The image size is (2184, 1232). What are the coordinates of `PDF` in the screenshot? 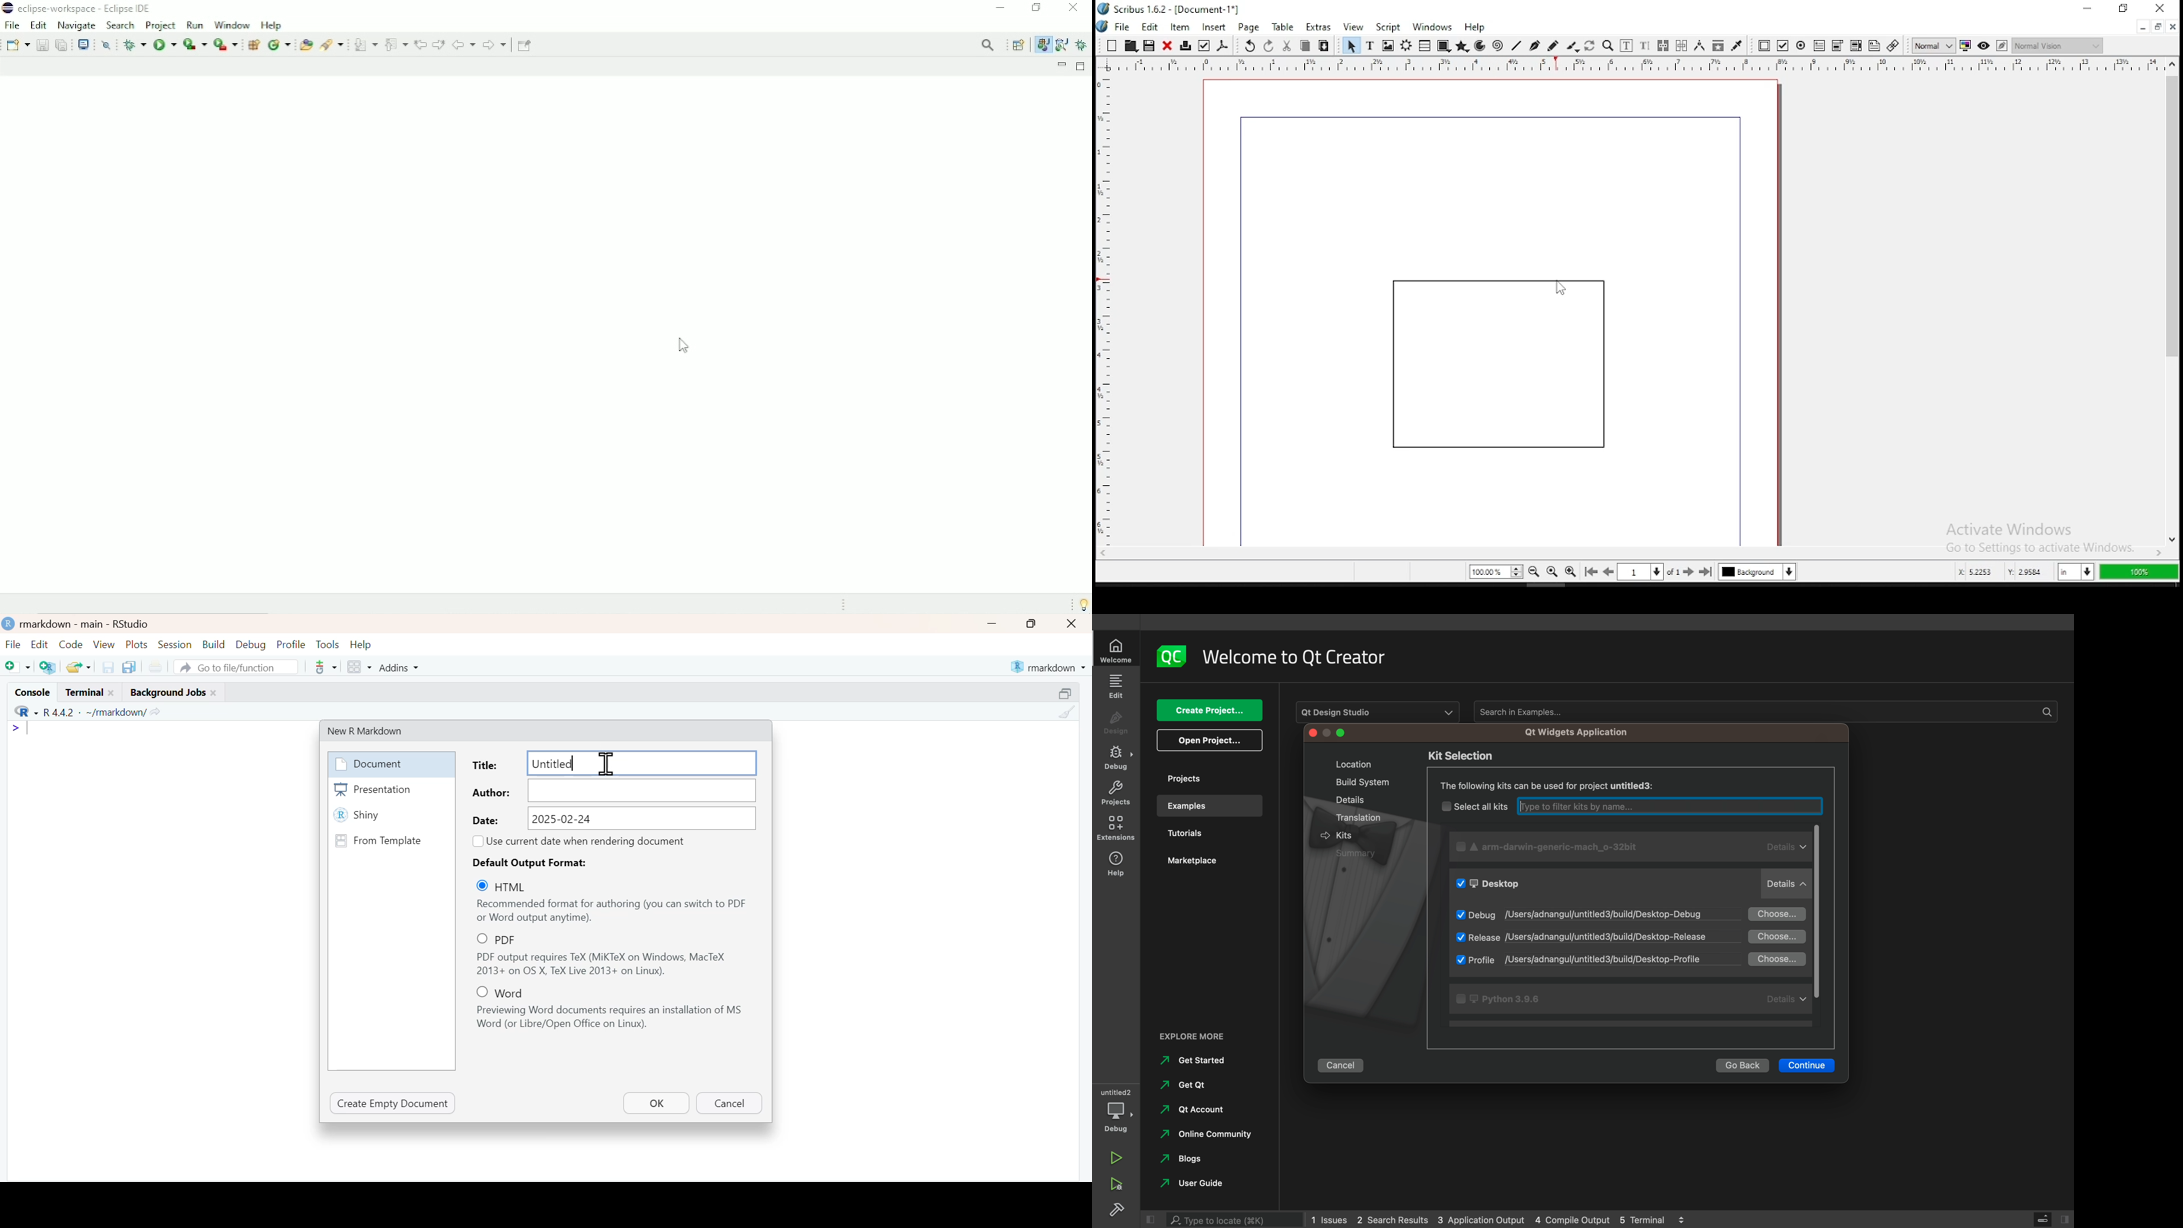 It's located at (507, 939).